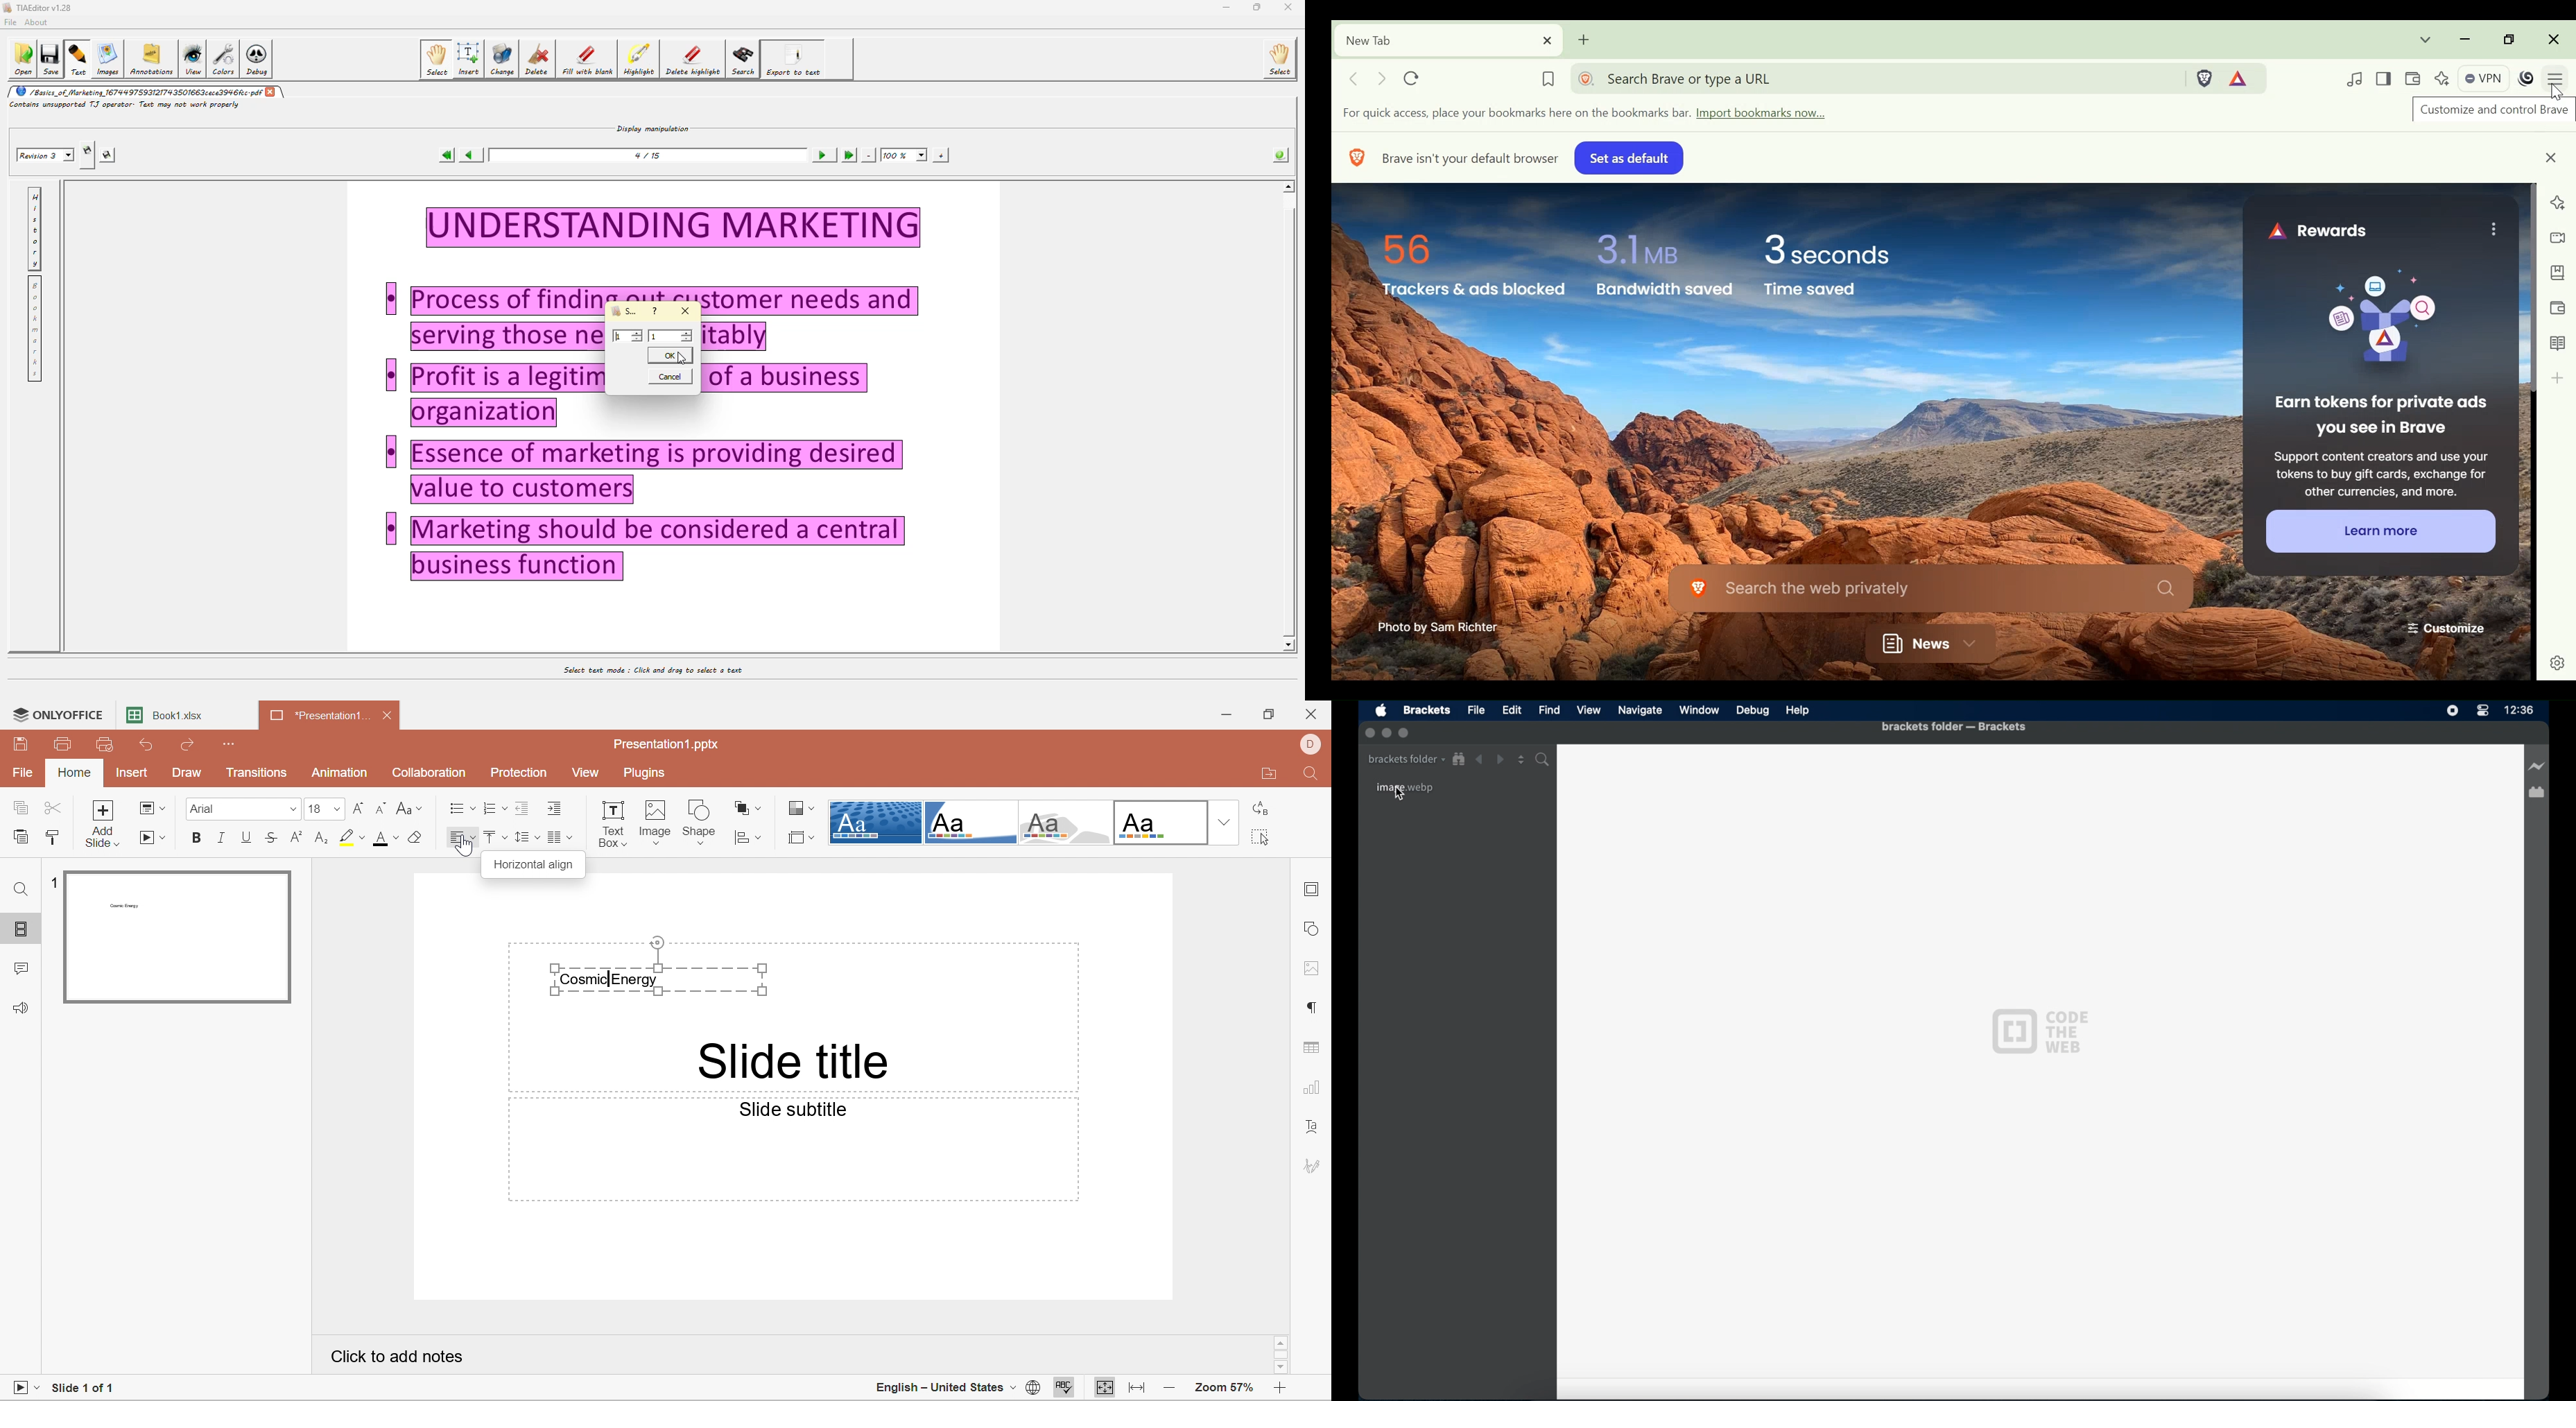 The width and height of the screenshot is (2576, 1428). What do you see at coordinates (2427, 39) in the screenshot?
I see `Search tabs` at bounding box center [2427, 39].